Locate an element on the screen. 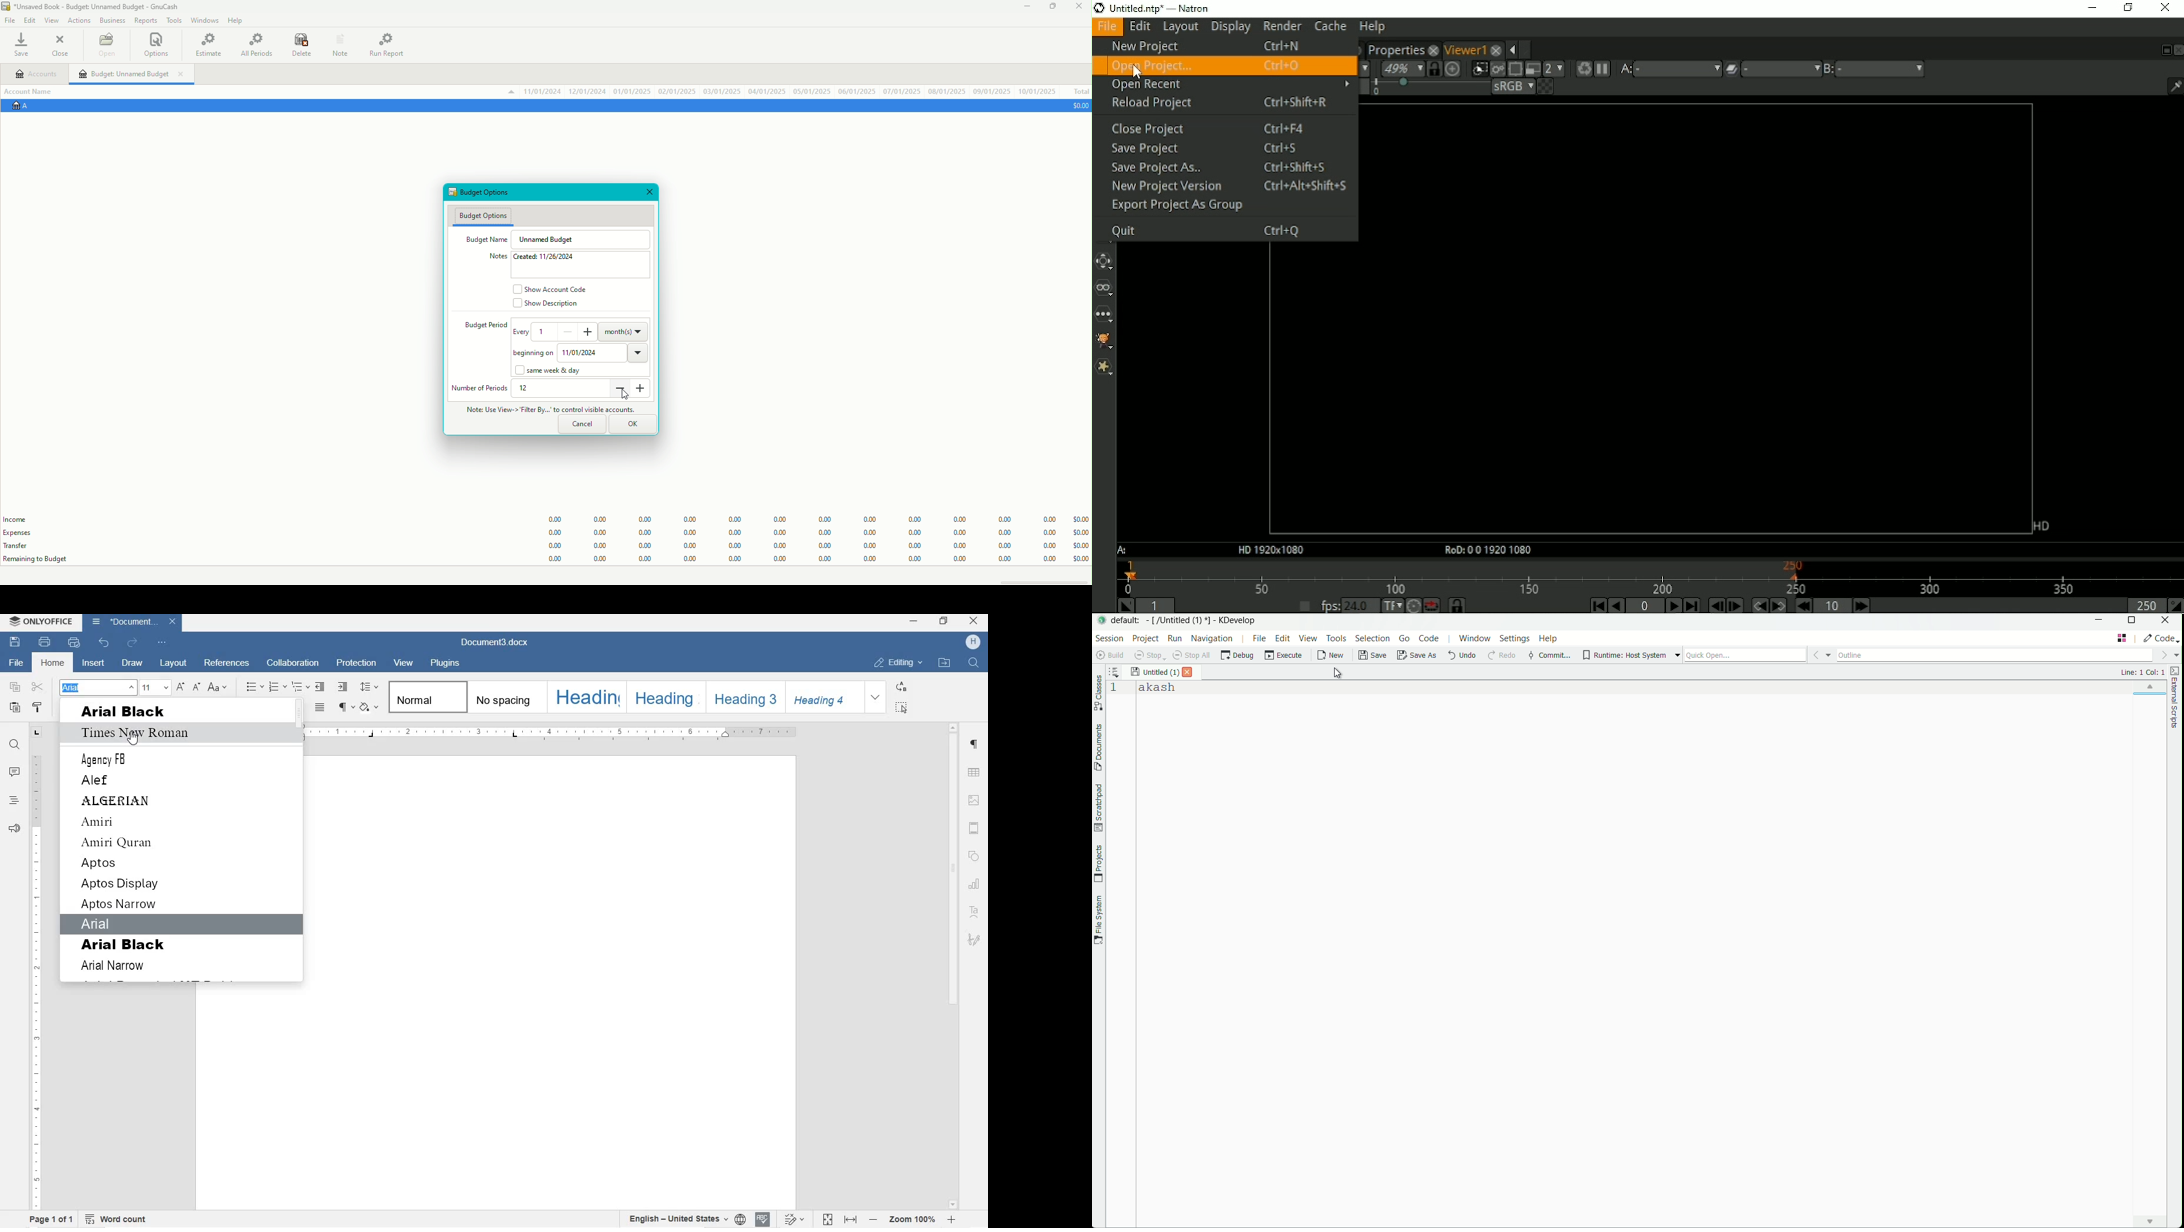 This screenshot has width=2184, height=1232. line: 1 col: 1 is located at coordinates (2142, 673).